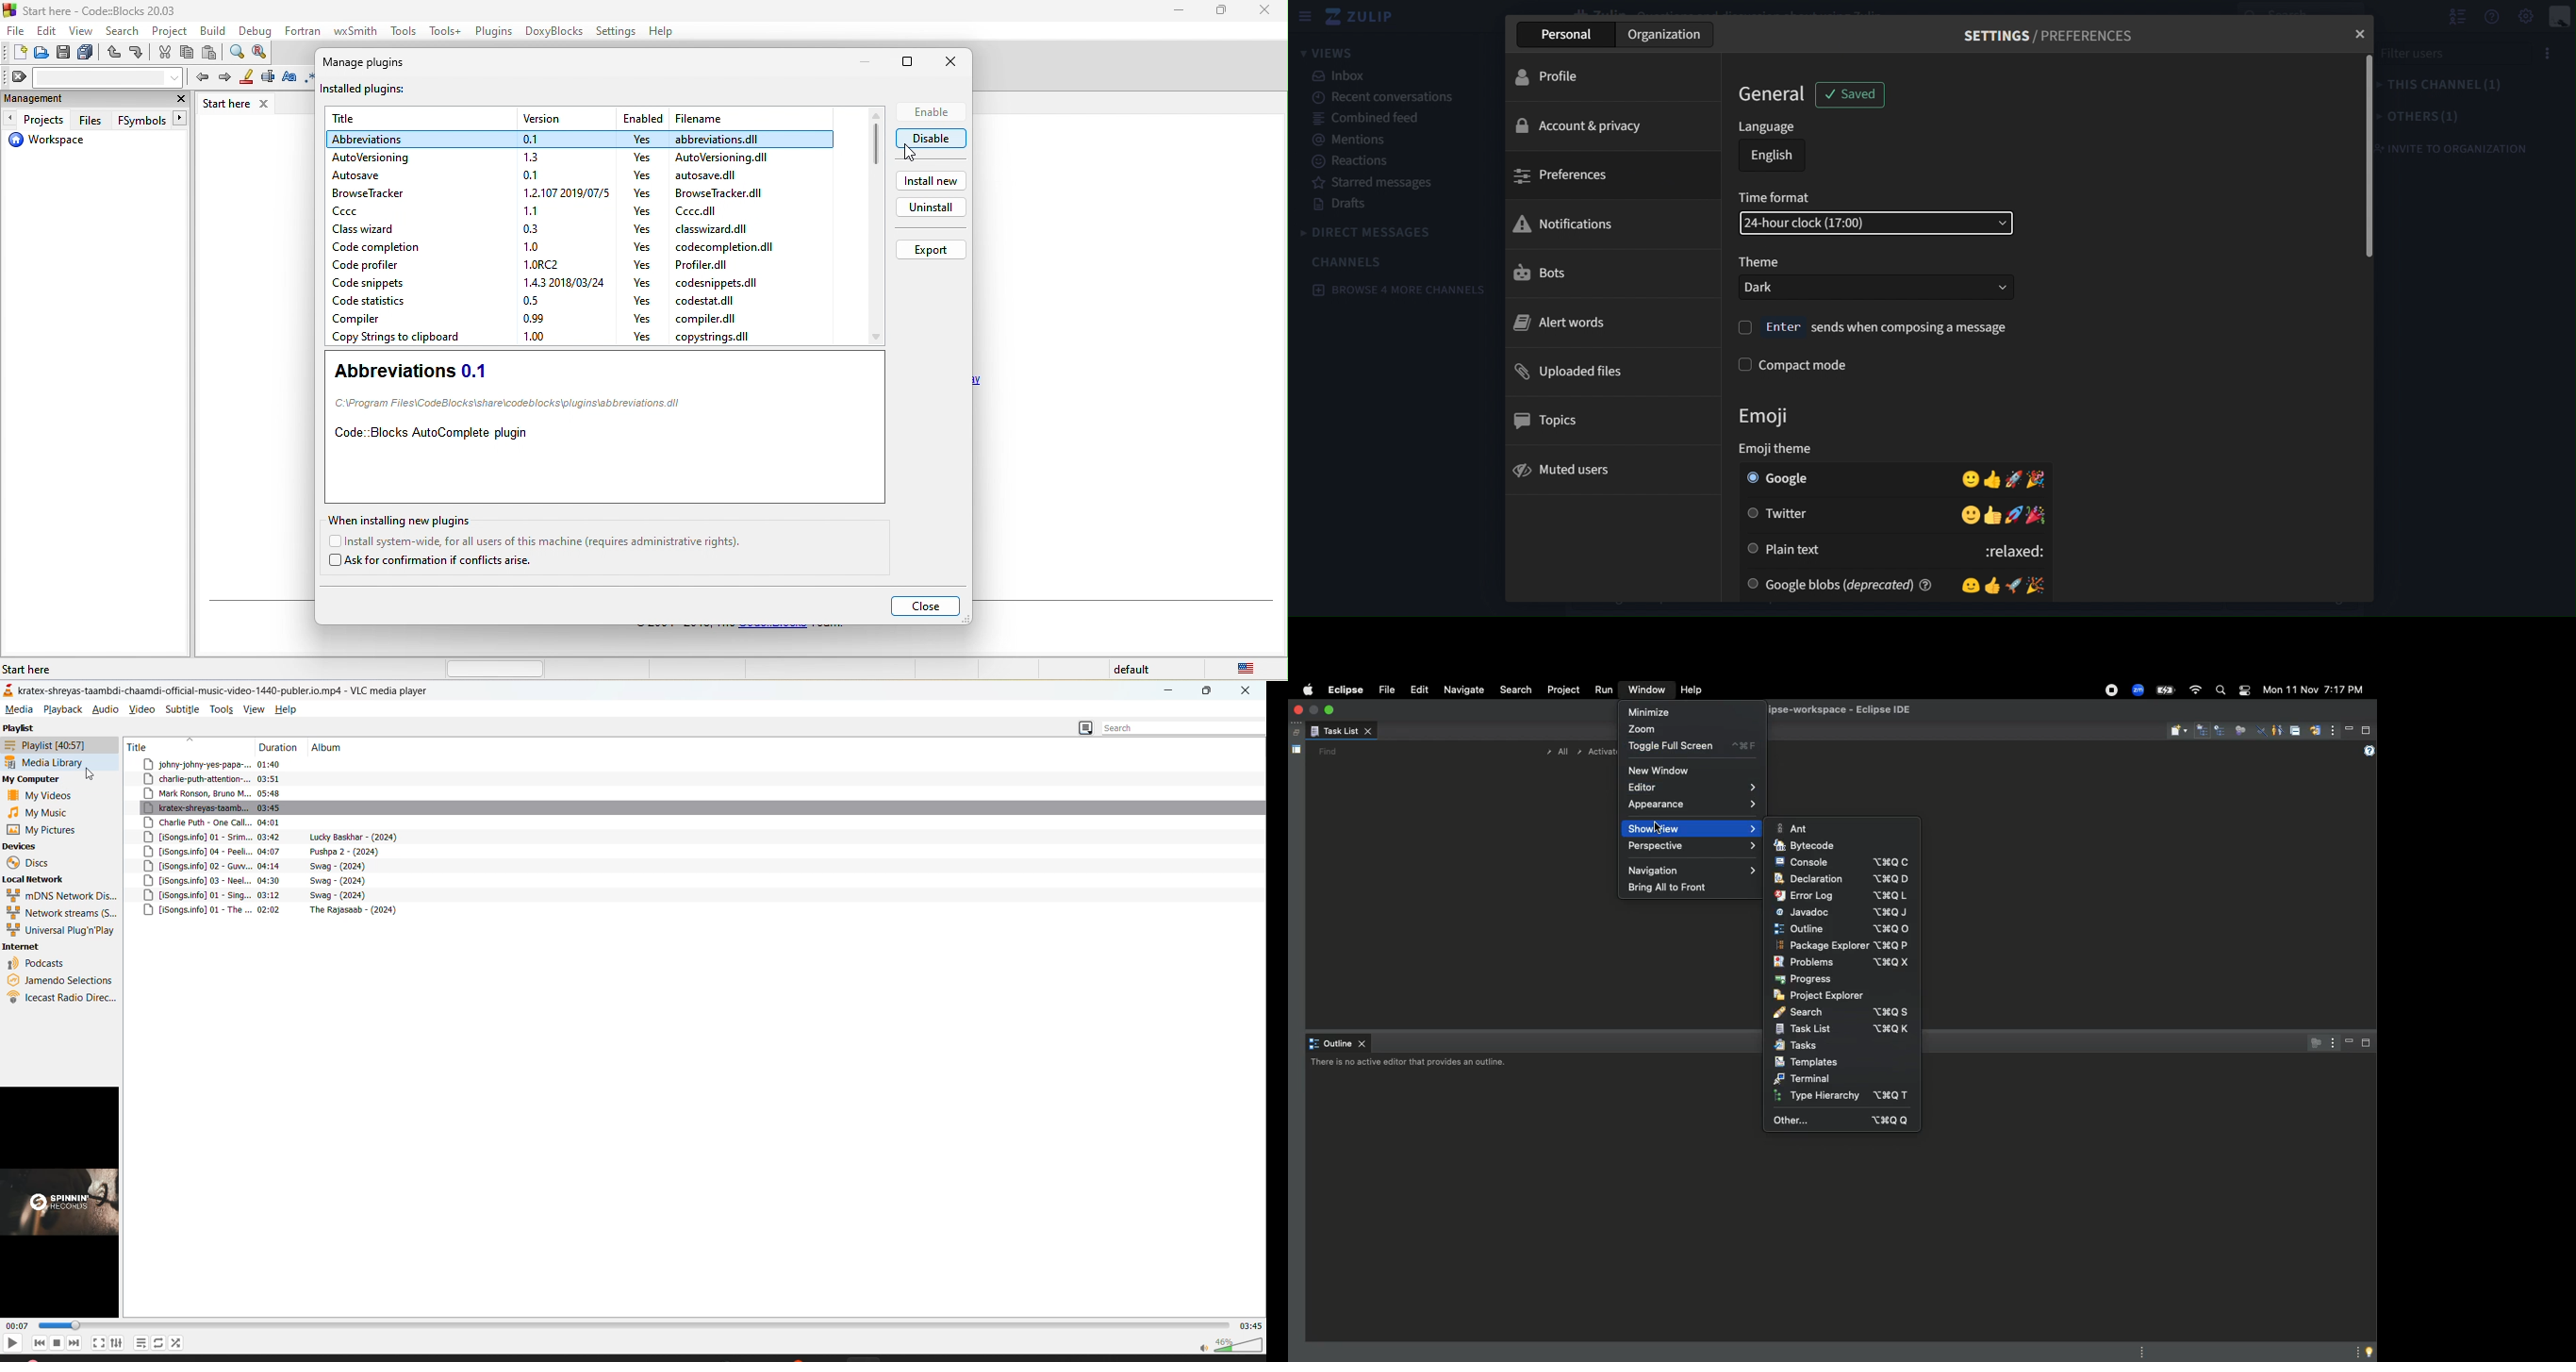 This screenshot has width=2576, height=1372. What do you see at coordinates (265, 793) in the screenshot?
I see `track title , duration and album` at bounding box center [265, 793].